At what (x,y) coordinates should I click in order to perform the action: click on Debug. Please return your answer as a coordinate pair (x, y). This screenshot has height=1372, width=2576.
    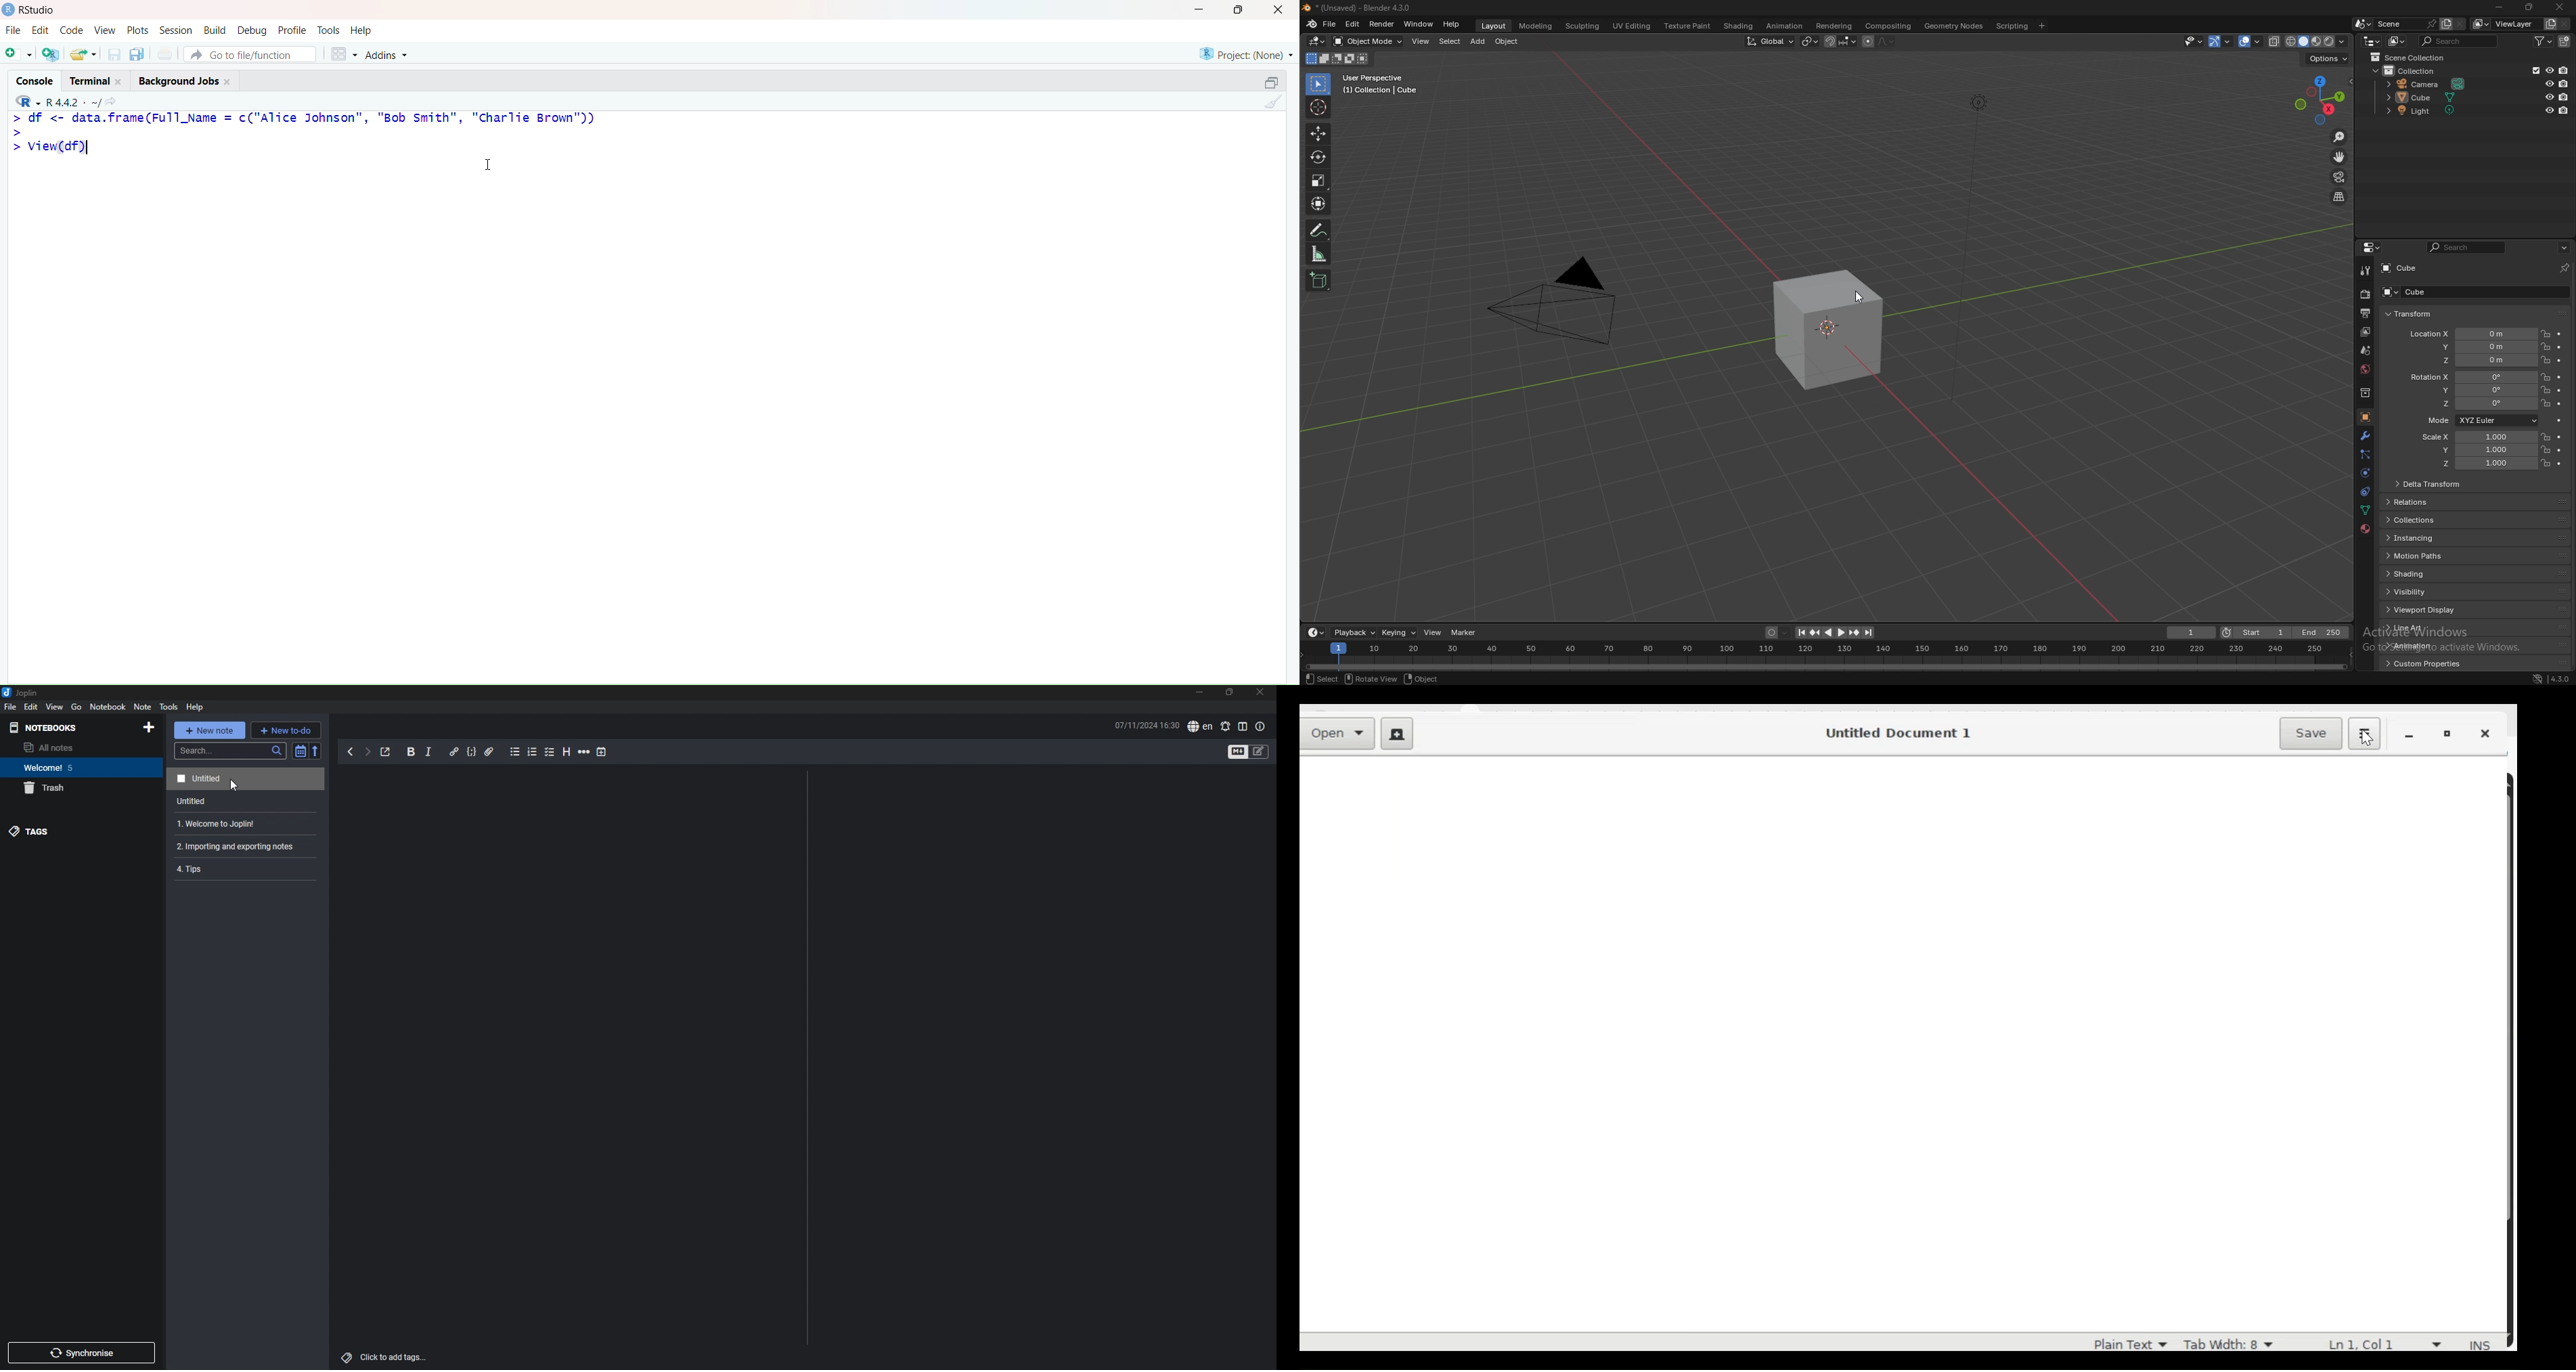
    Looking at the image, I should click on (252, 30).